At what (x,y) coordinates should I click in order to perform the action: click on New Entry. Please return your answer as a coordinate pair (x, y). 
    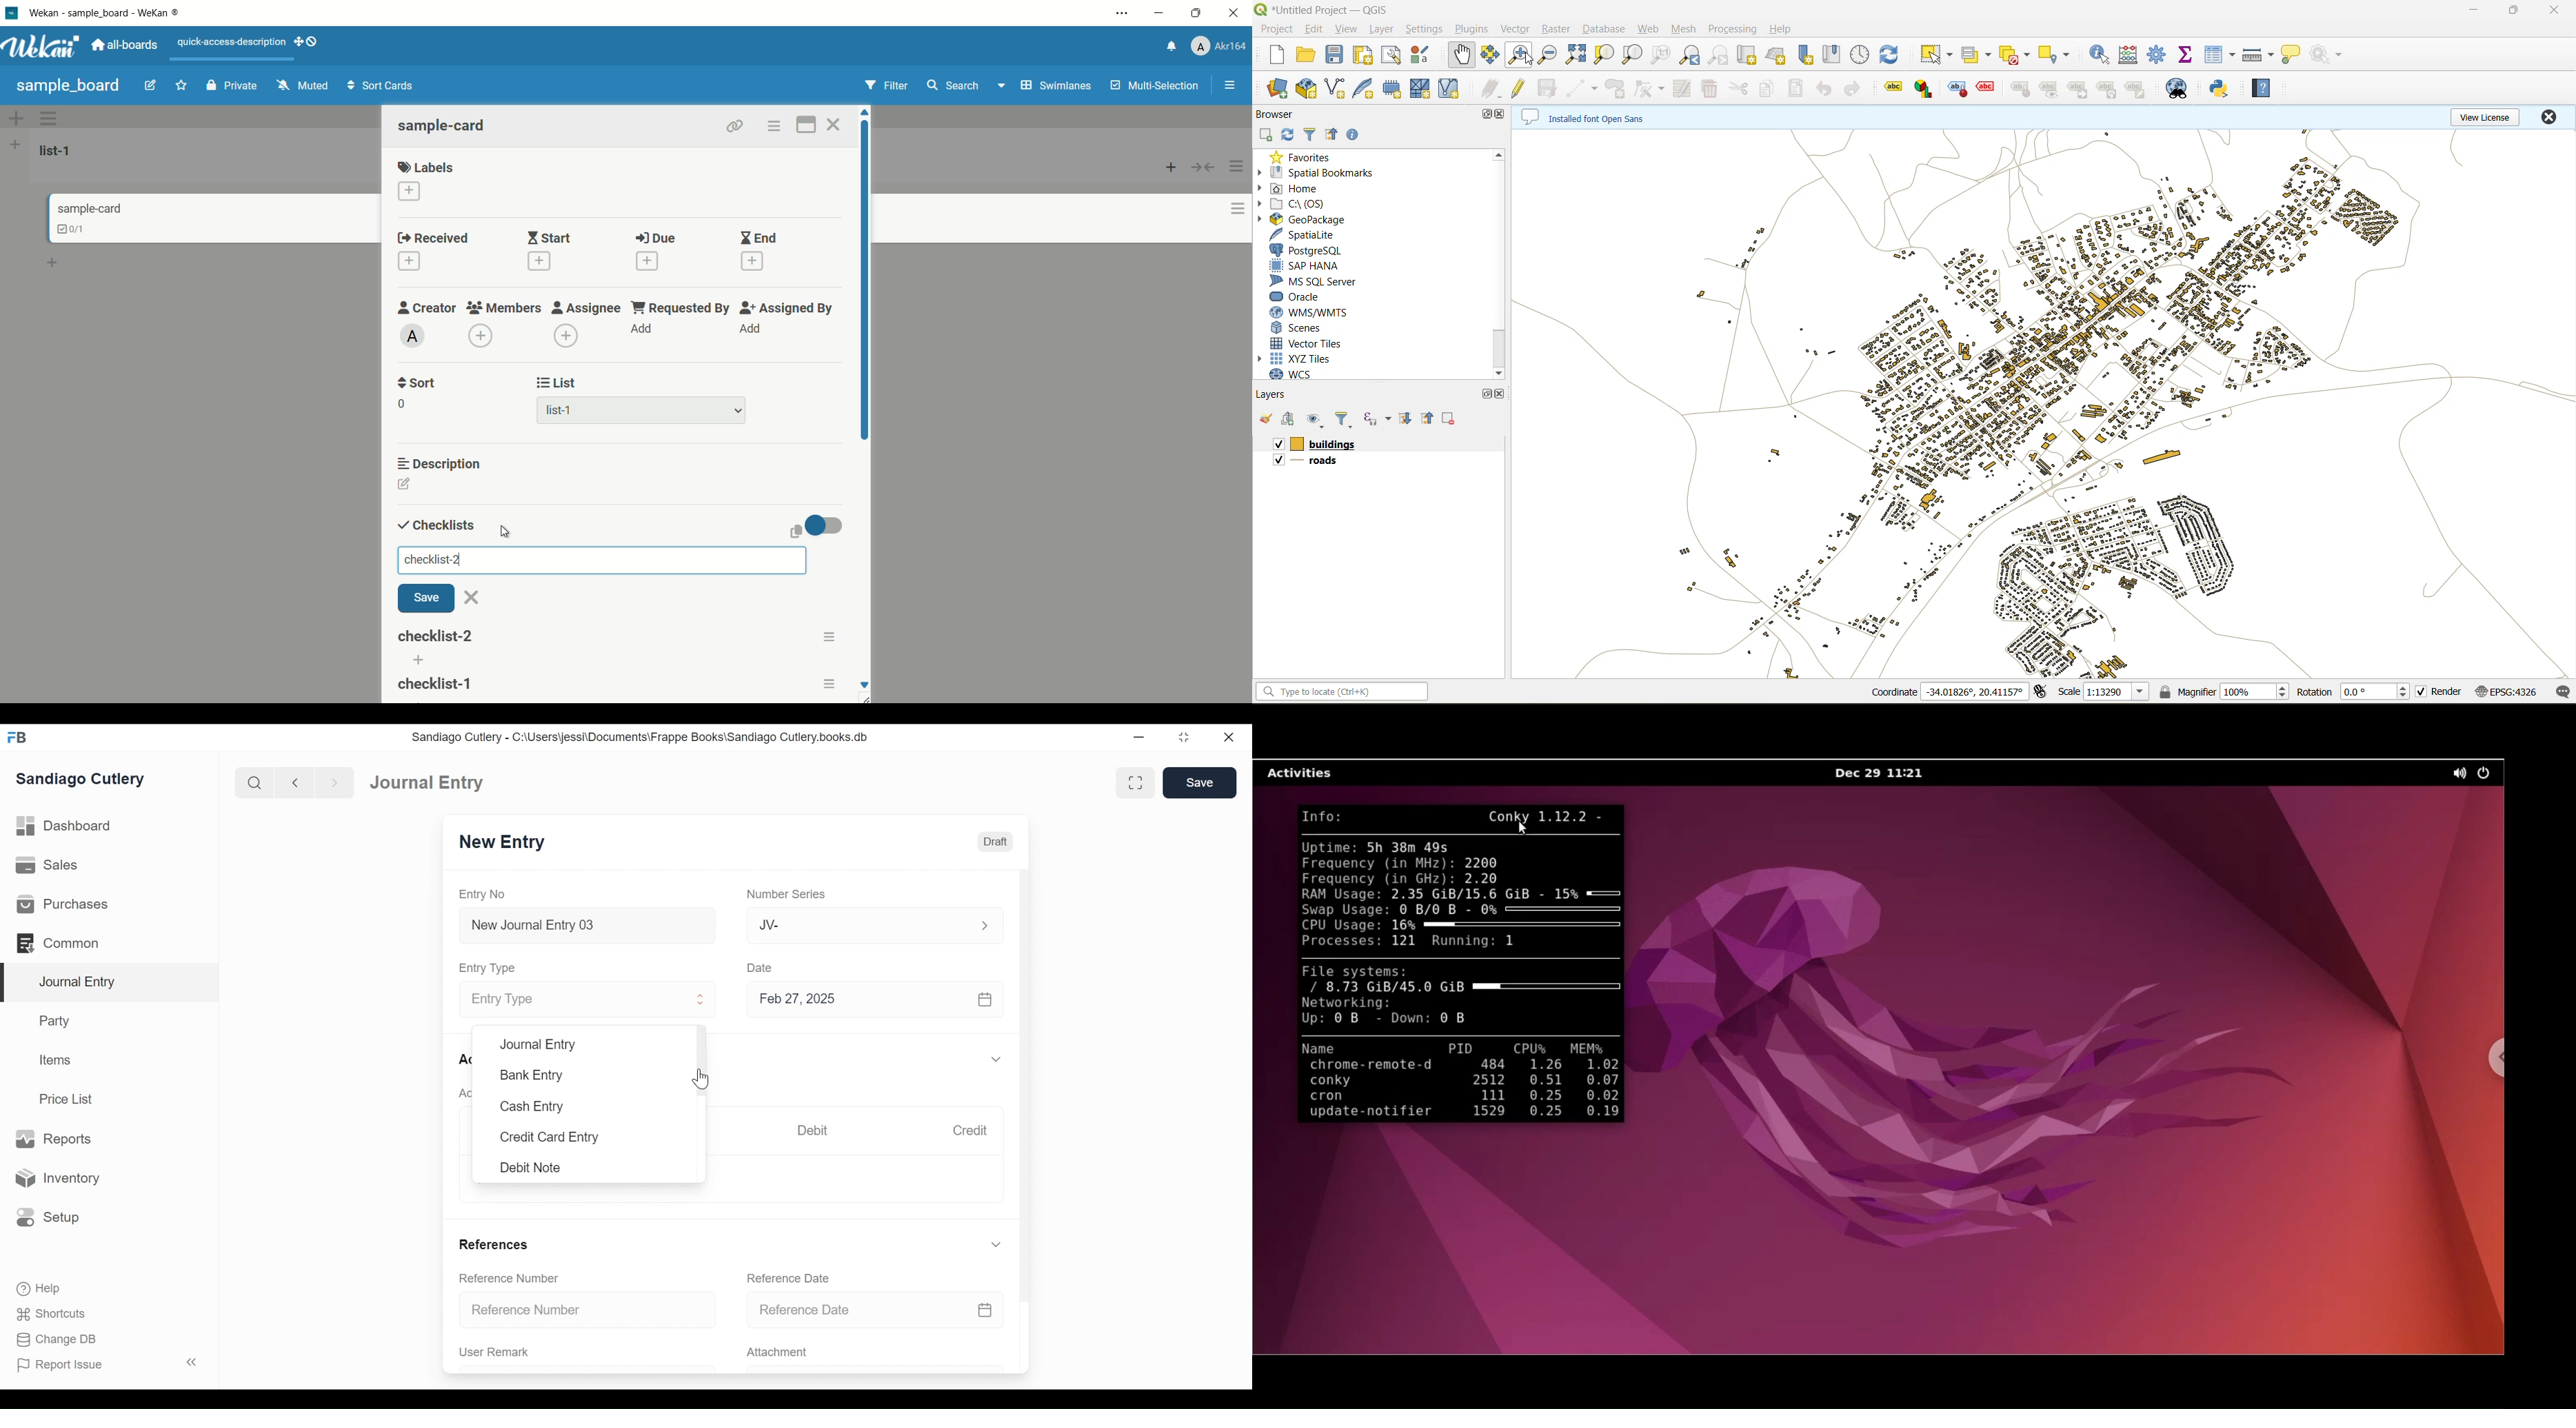
    Looking at the image, I should click on (503, 843).